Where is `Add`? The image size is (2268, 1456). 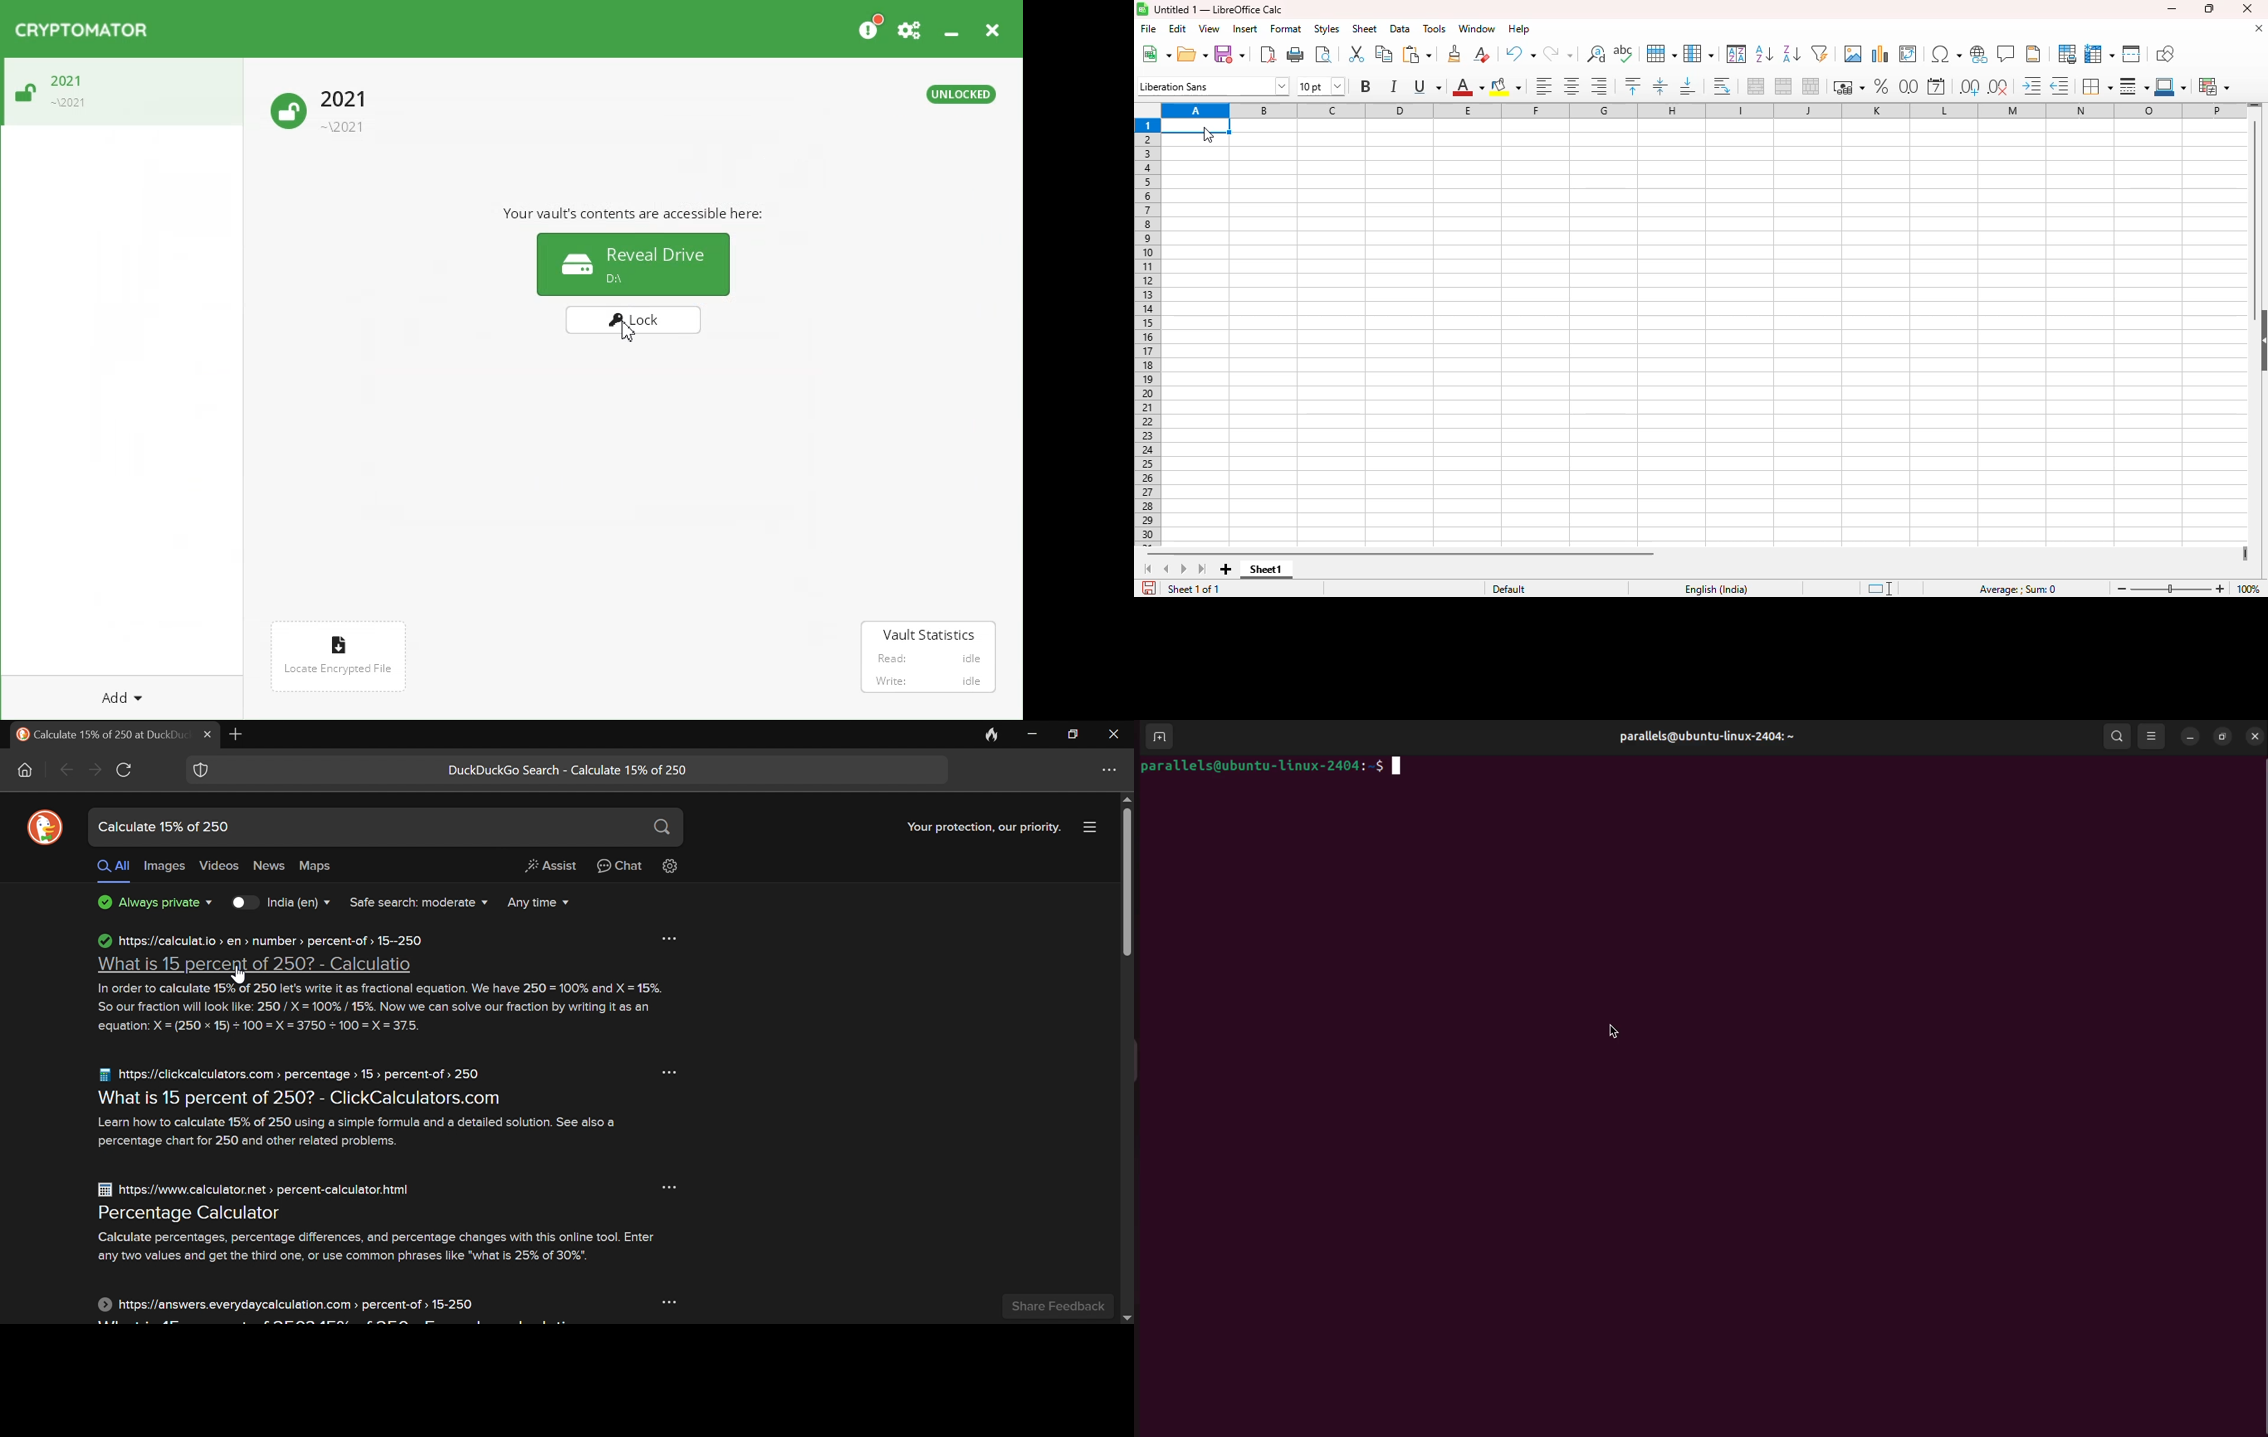
Add is located at coordinates (122, 697).